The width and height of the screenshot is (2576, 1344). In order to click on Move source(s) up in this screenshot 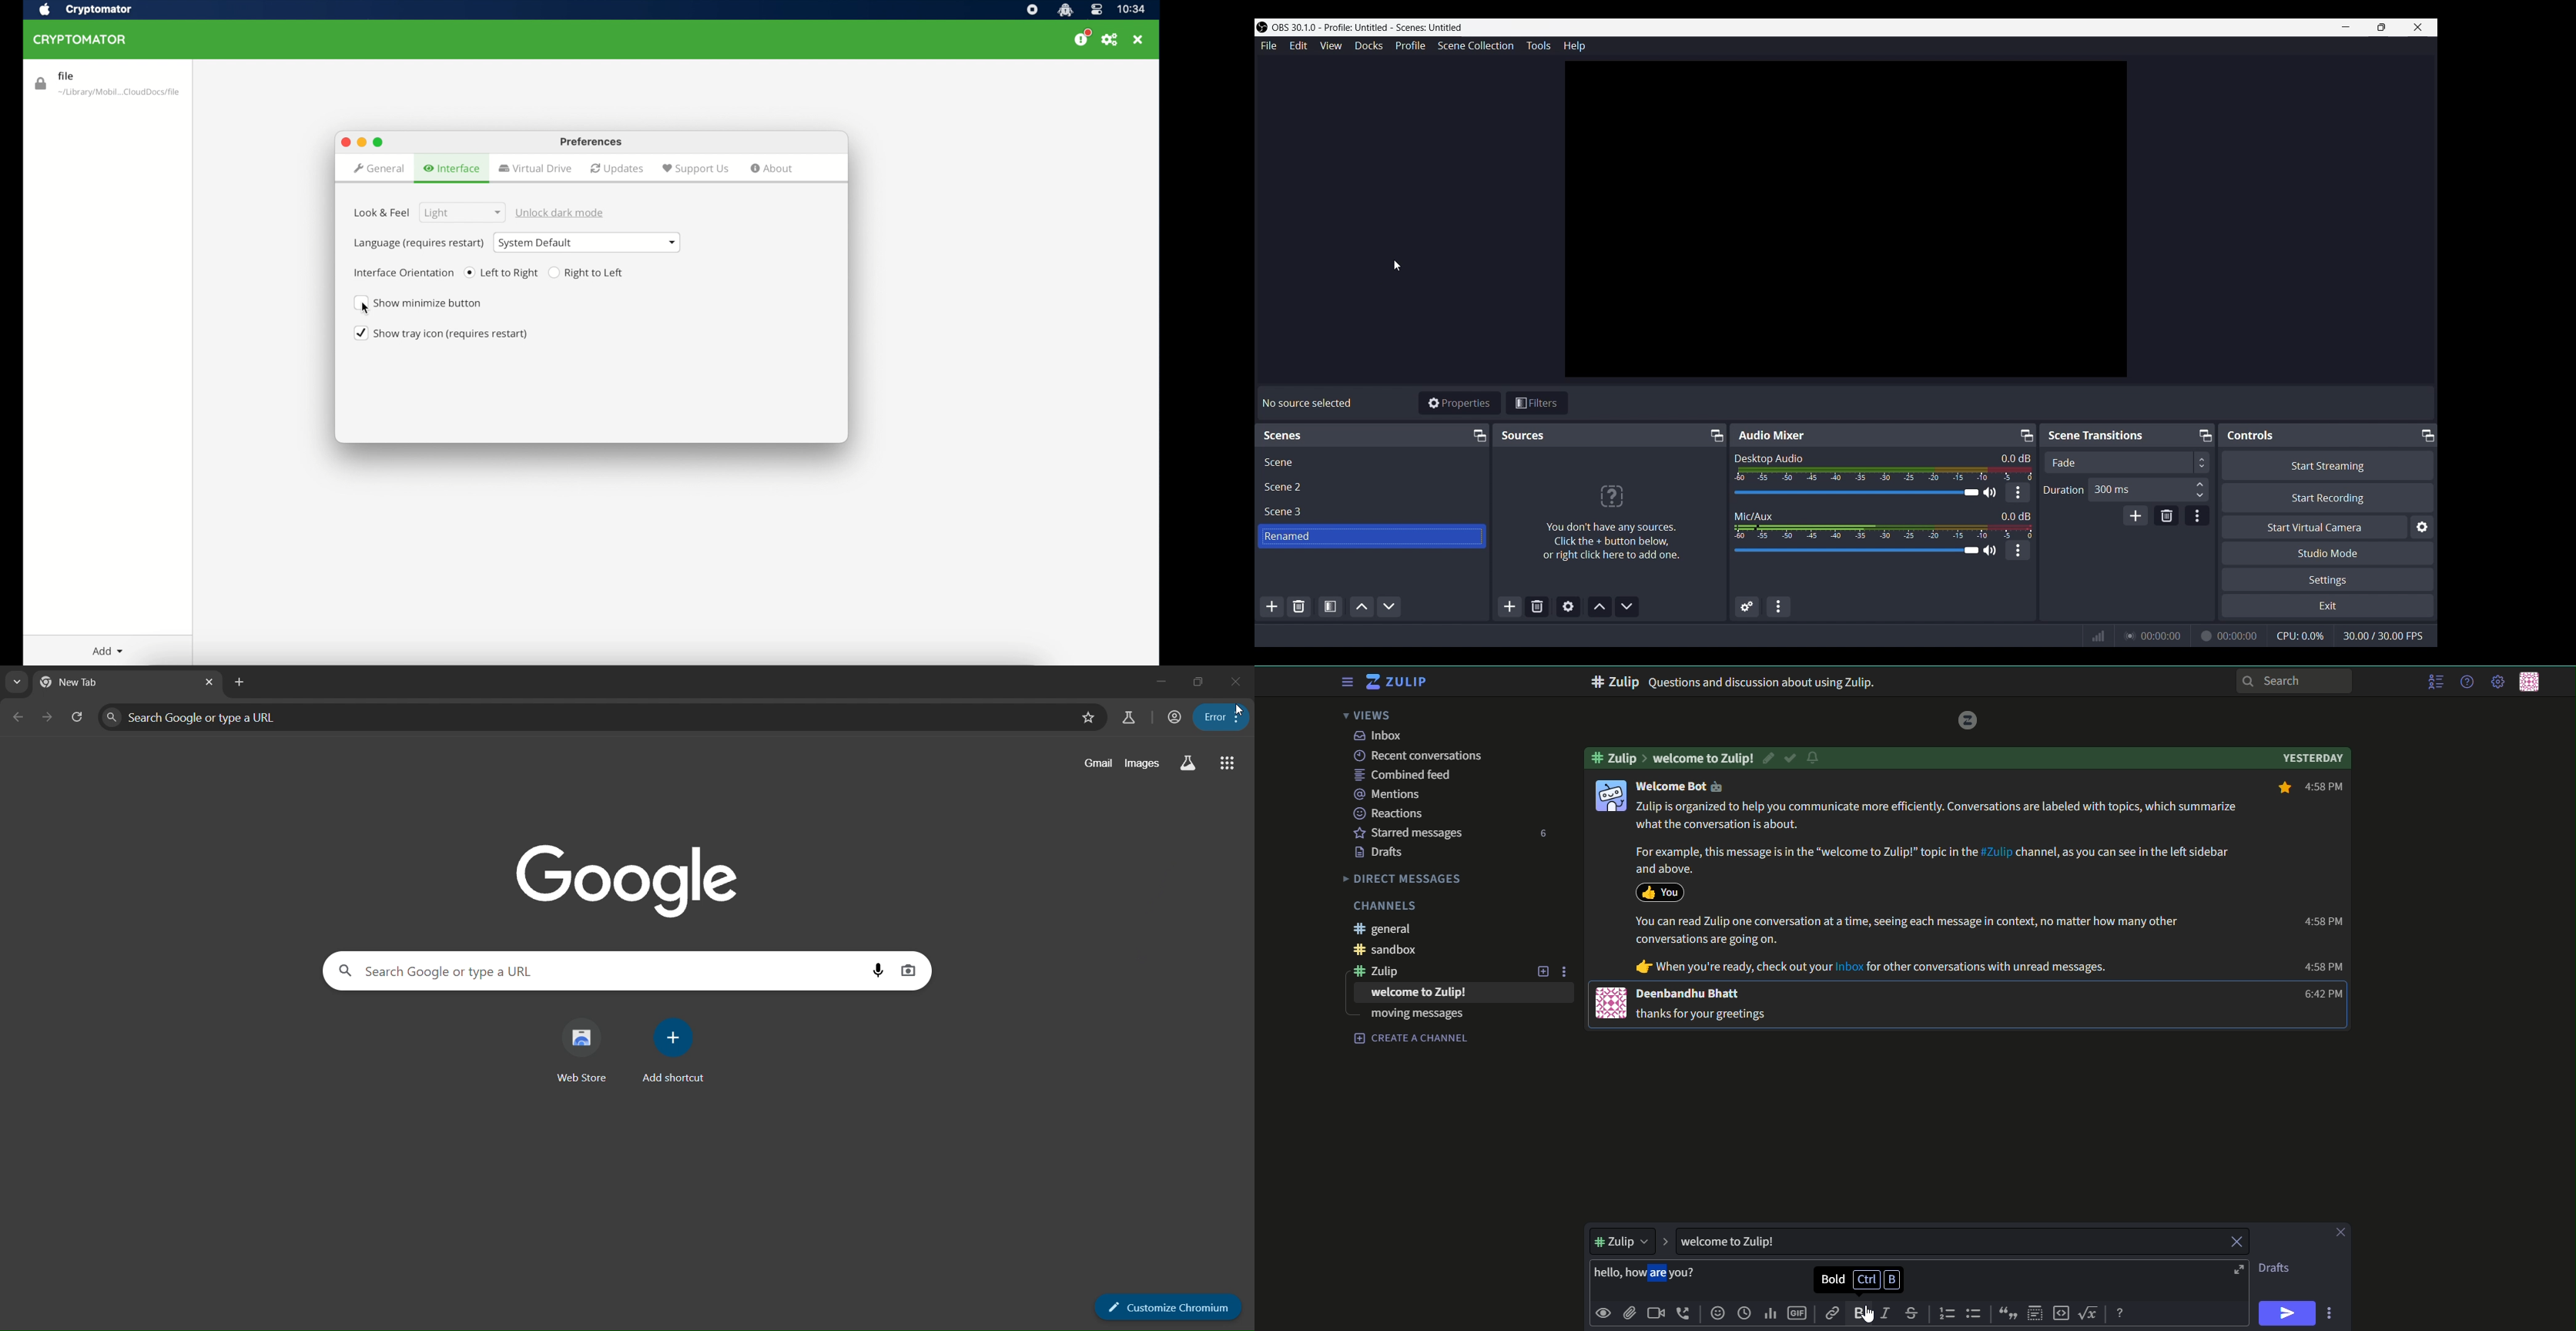, I will do `click(1600, 606)`.